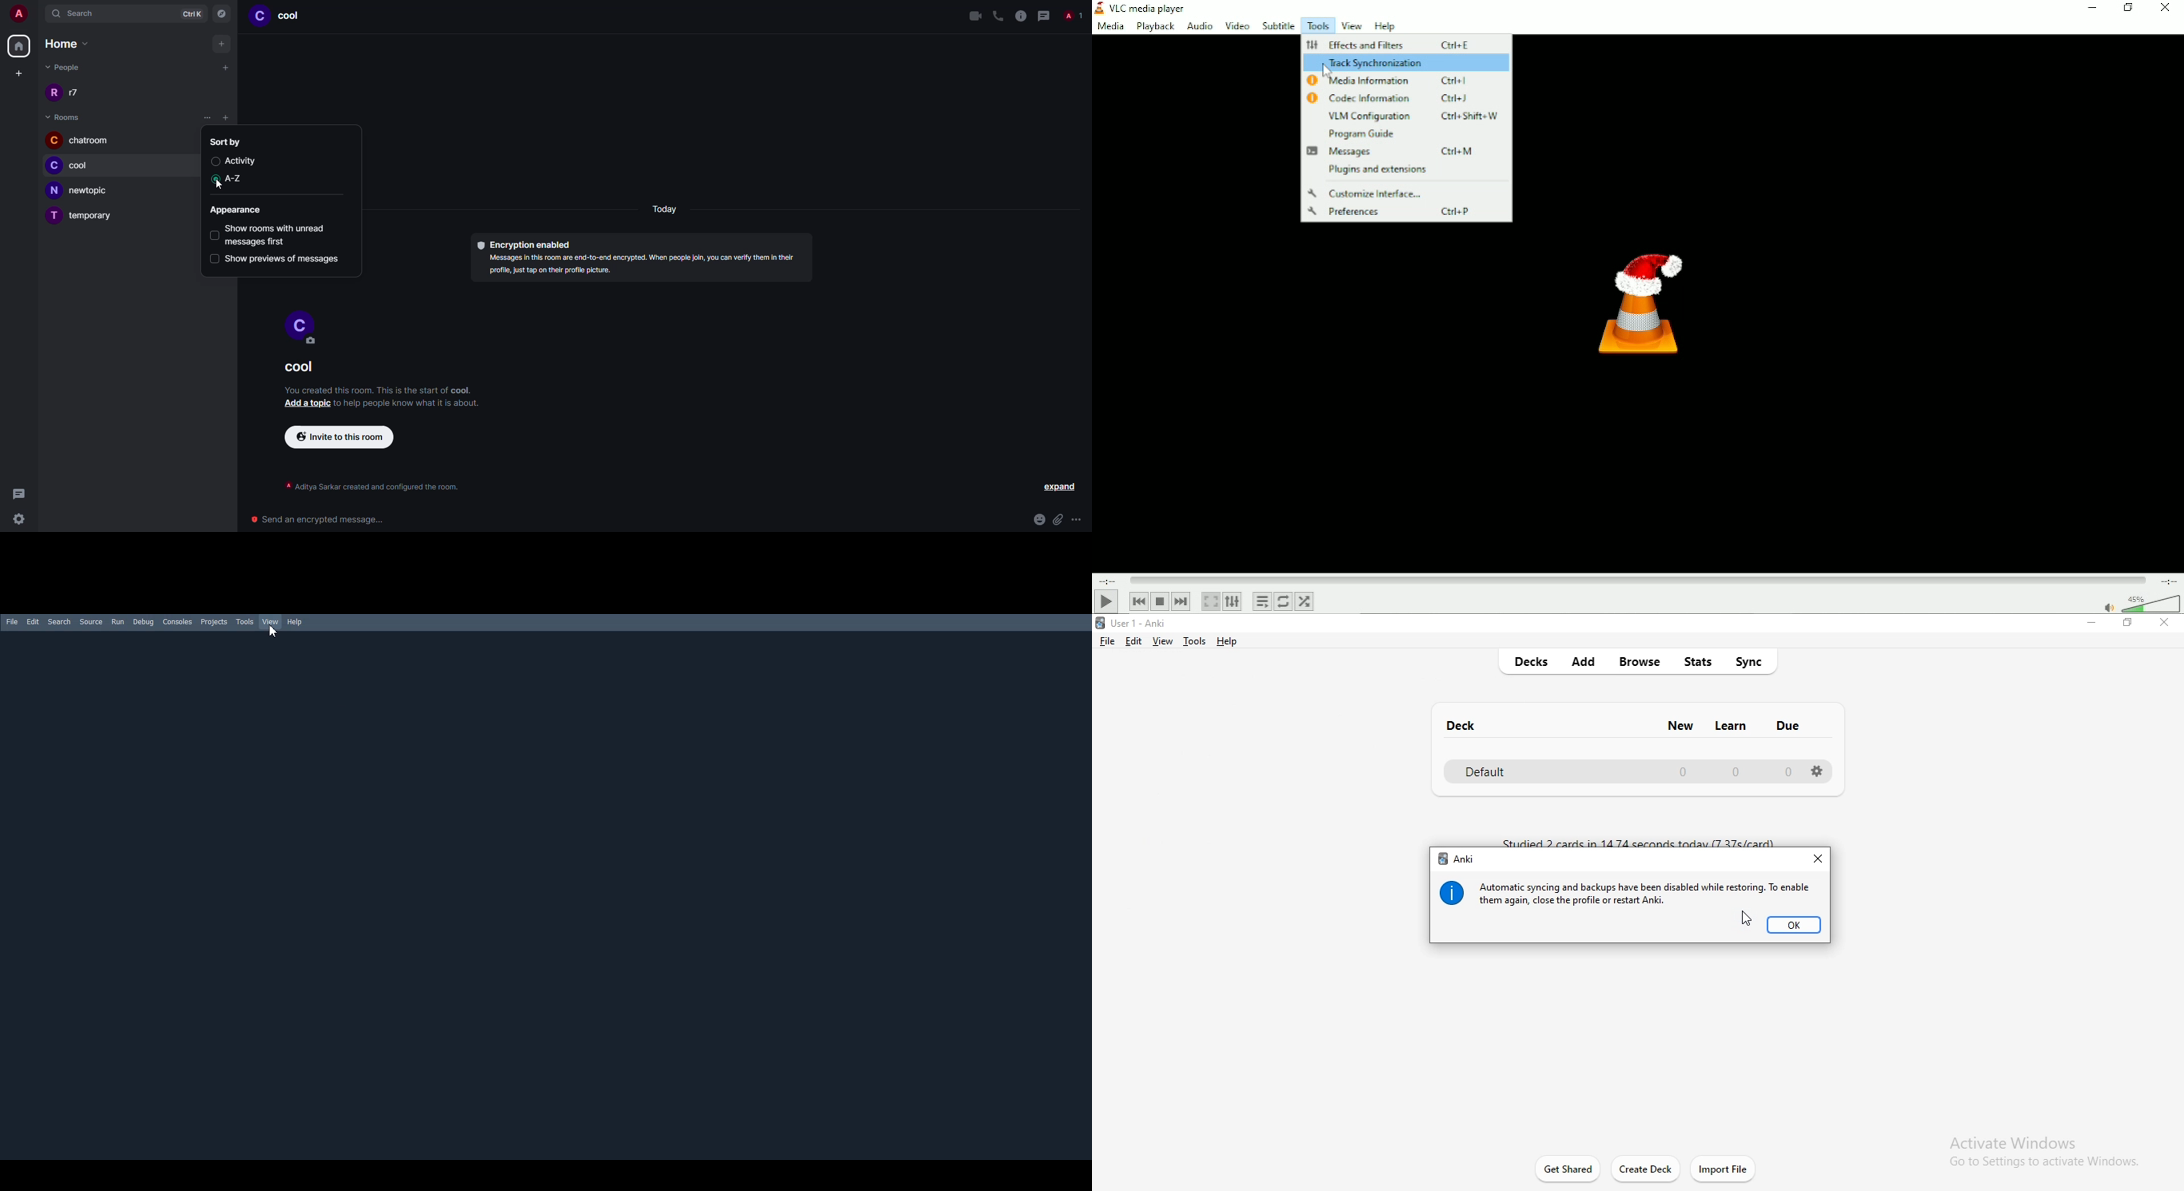 The height and width of the screenshot is (1204, 2184). What do you see at coordinates (1453, 893) in the screenshot?
I see `info icon` at bounding box center [1453, 893].